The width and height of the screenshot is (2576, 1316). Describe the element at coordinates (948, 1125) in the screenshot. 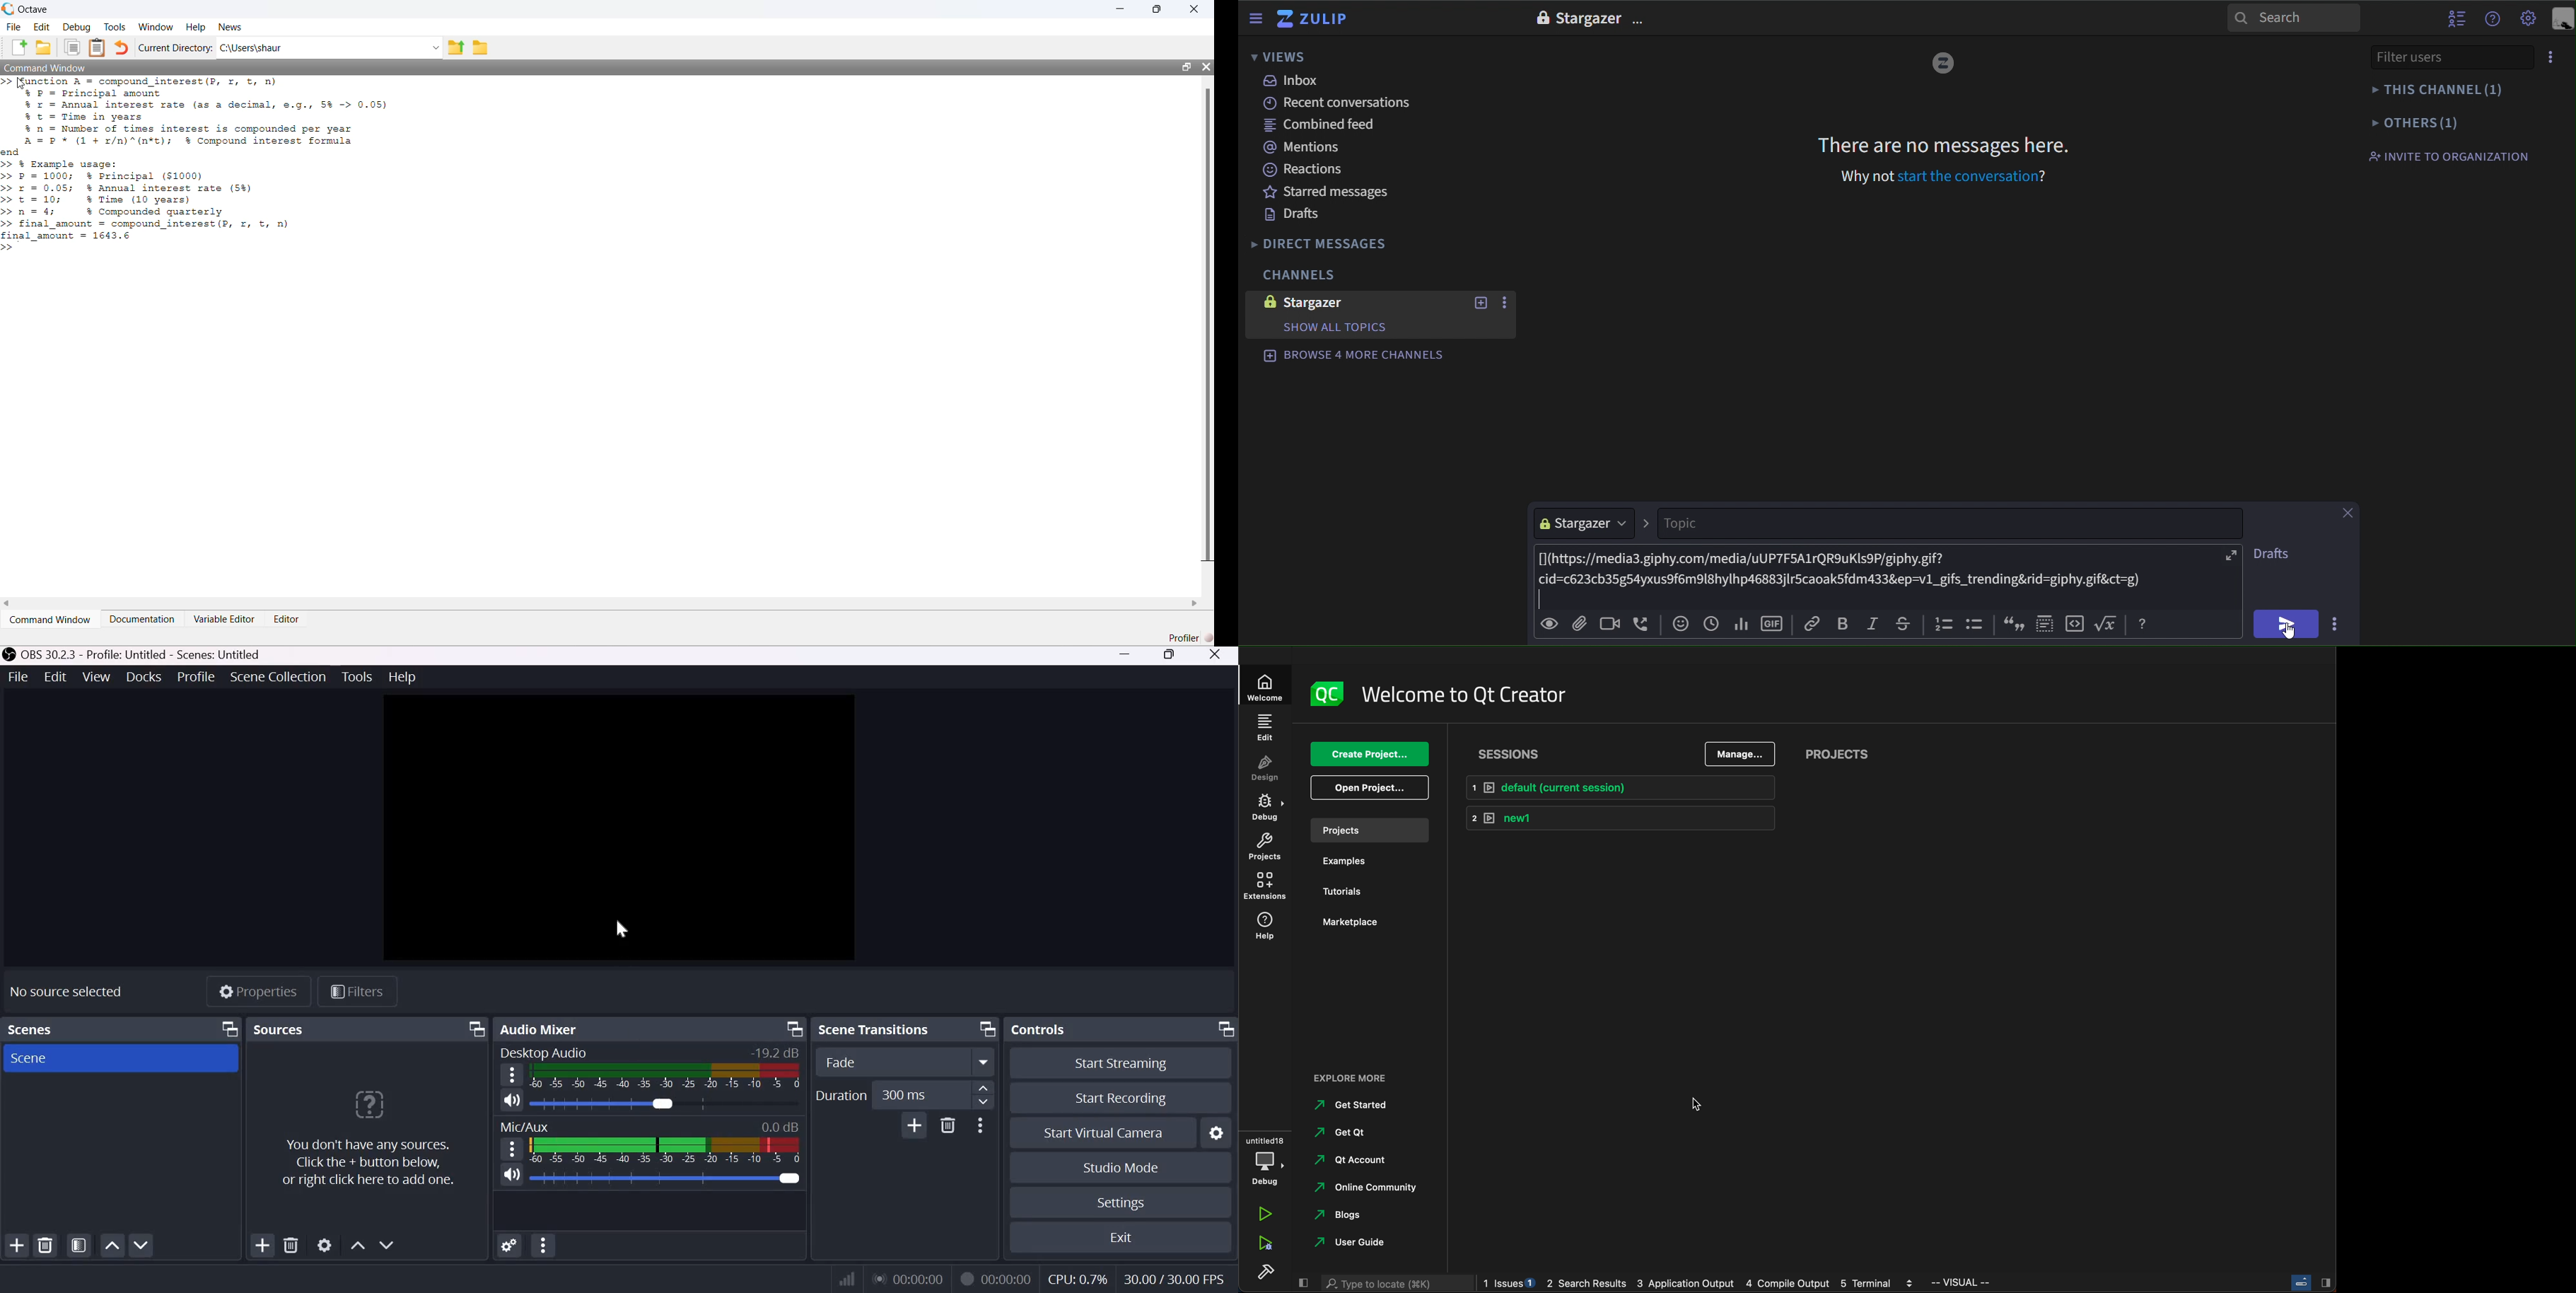

I see `Delete Transition` at that location.